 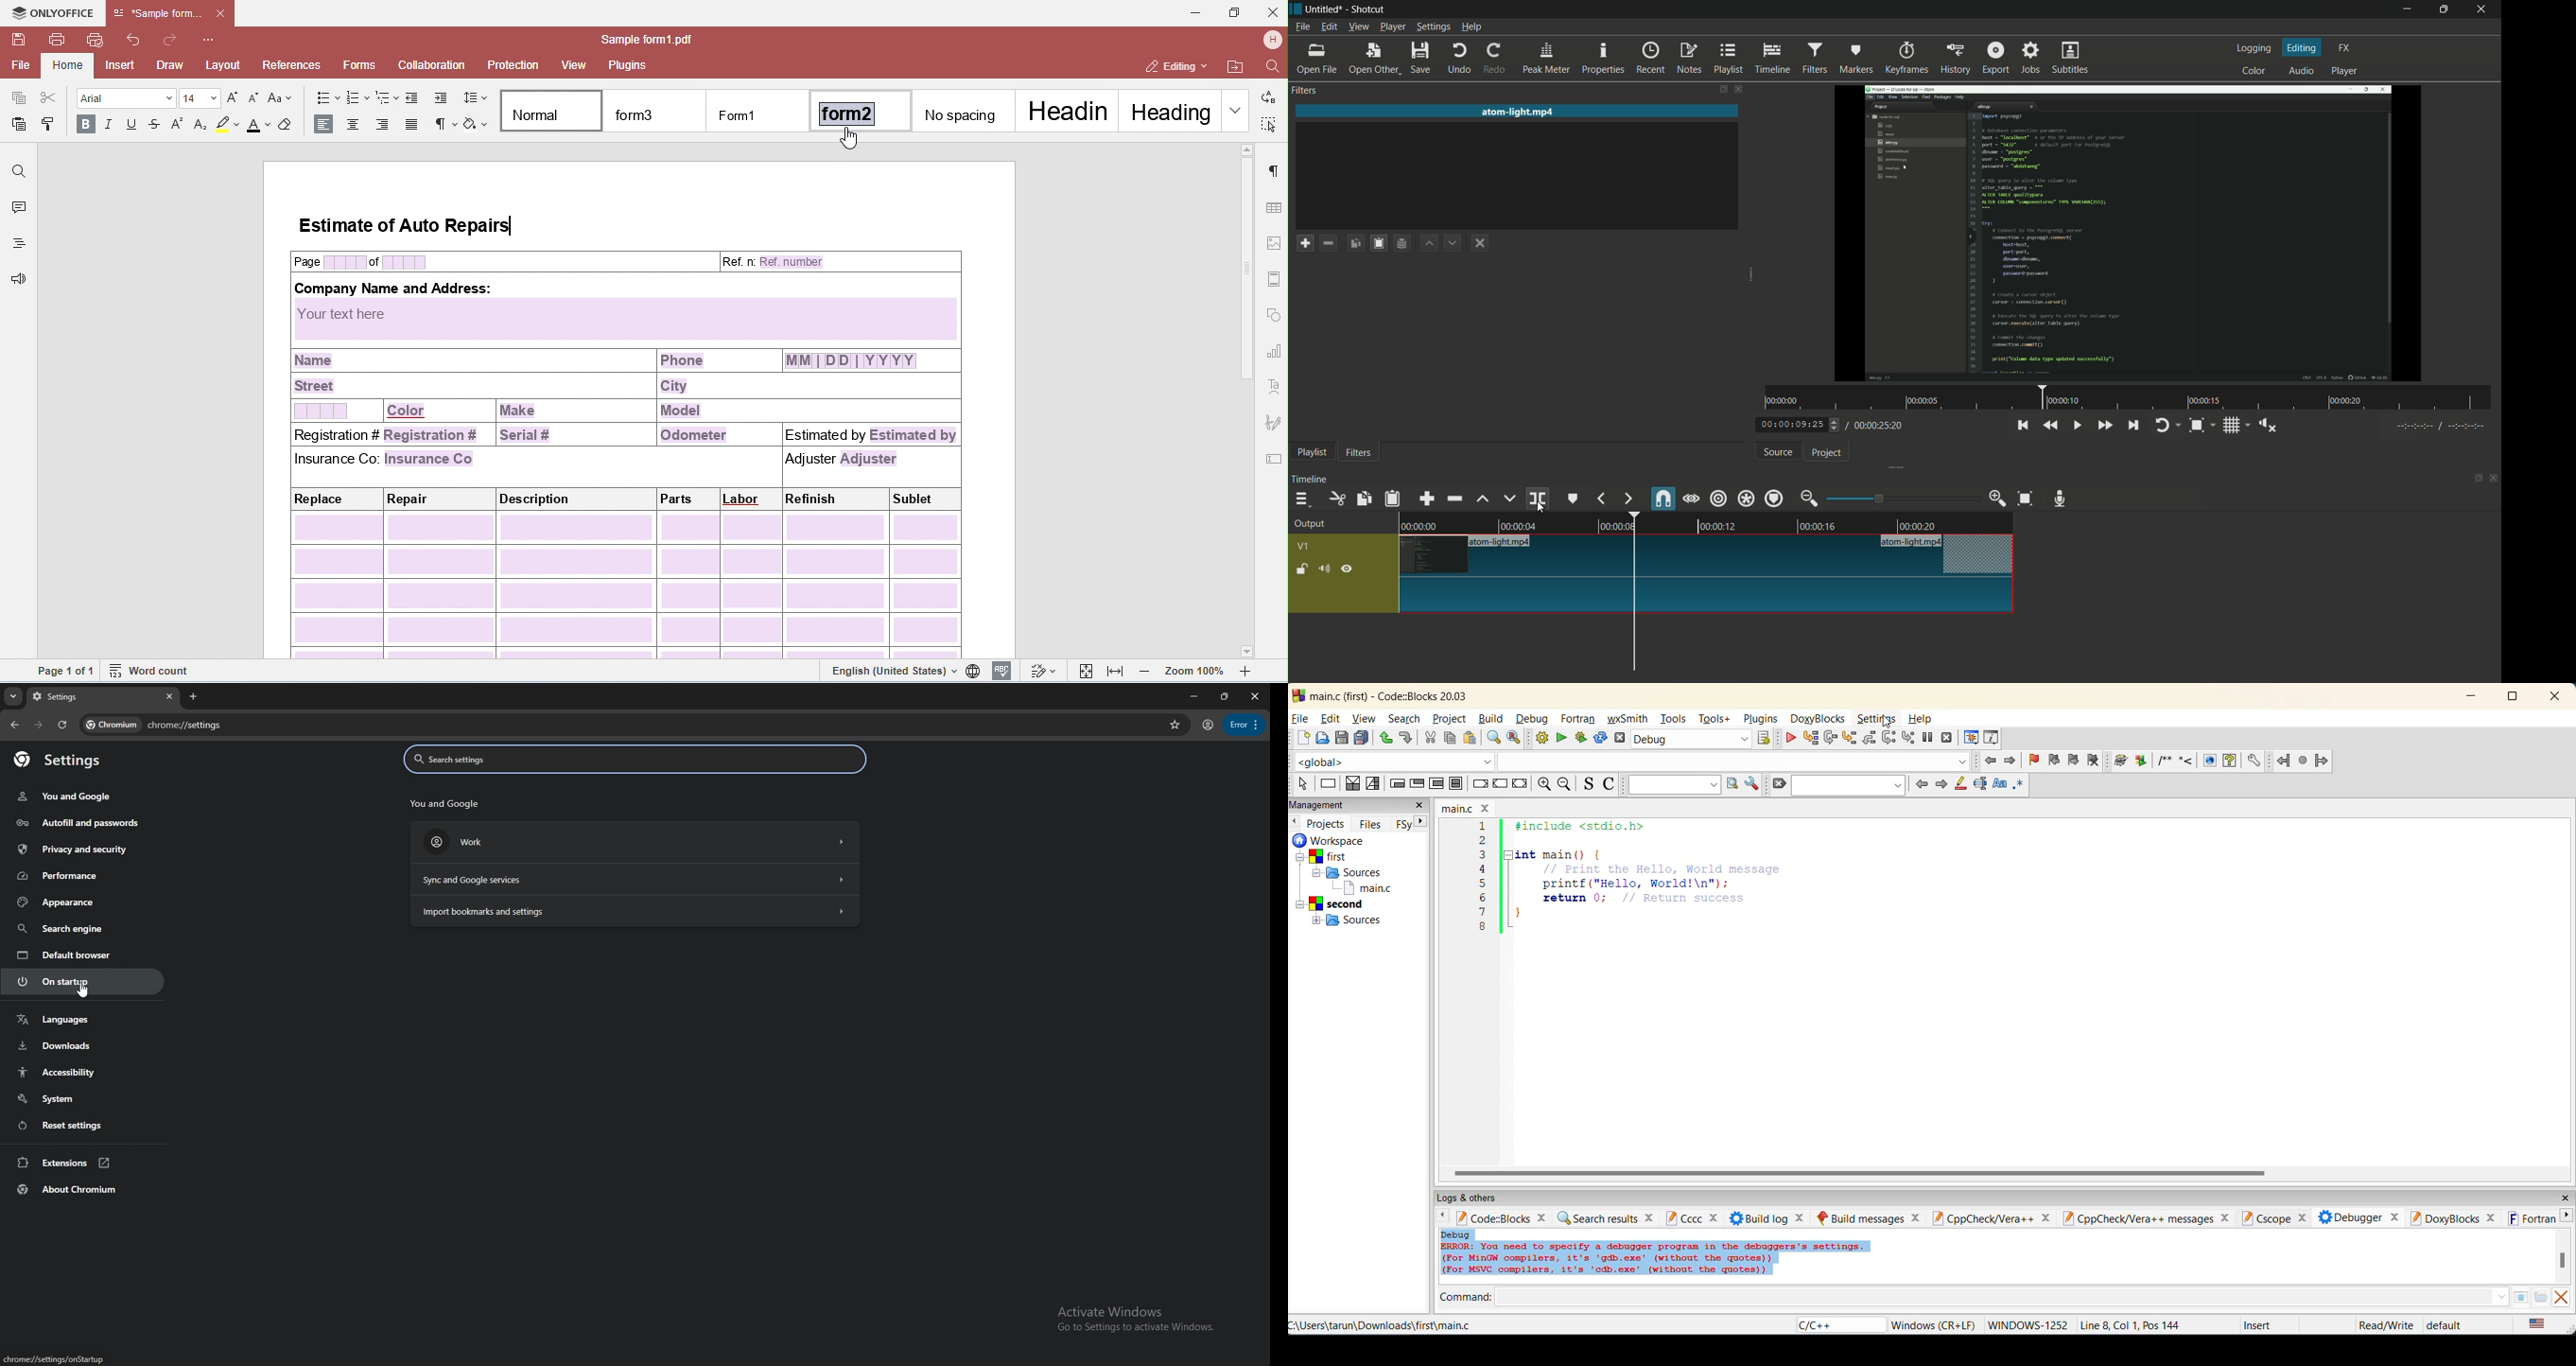 What do you see at coordinates (2186, 761) in the screenshot?
I see `insert a line comment` at bounding box center [2186, 761].